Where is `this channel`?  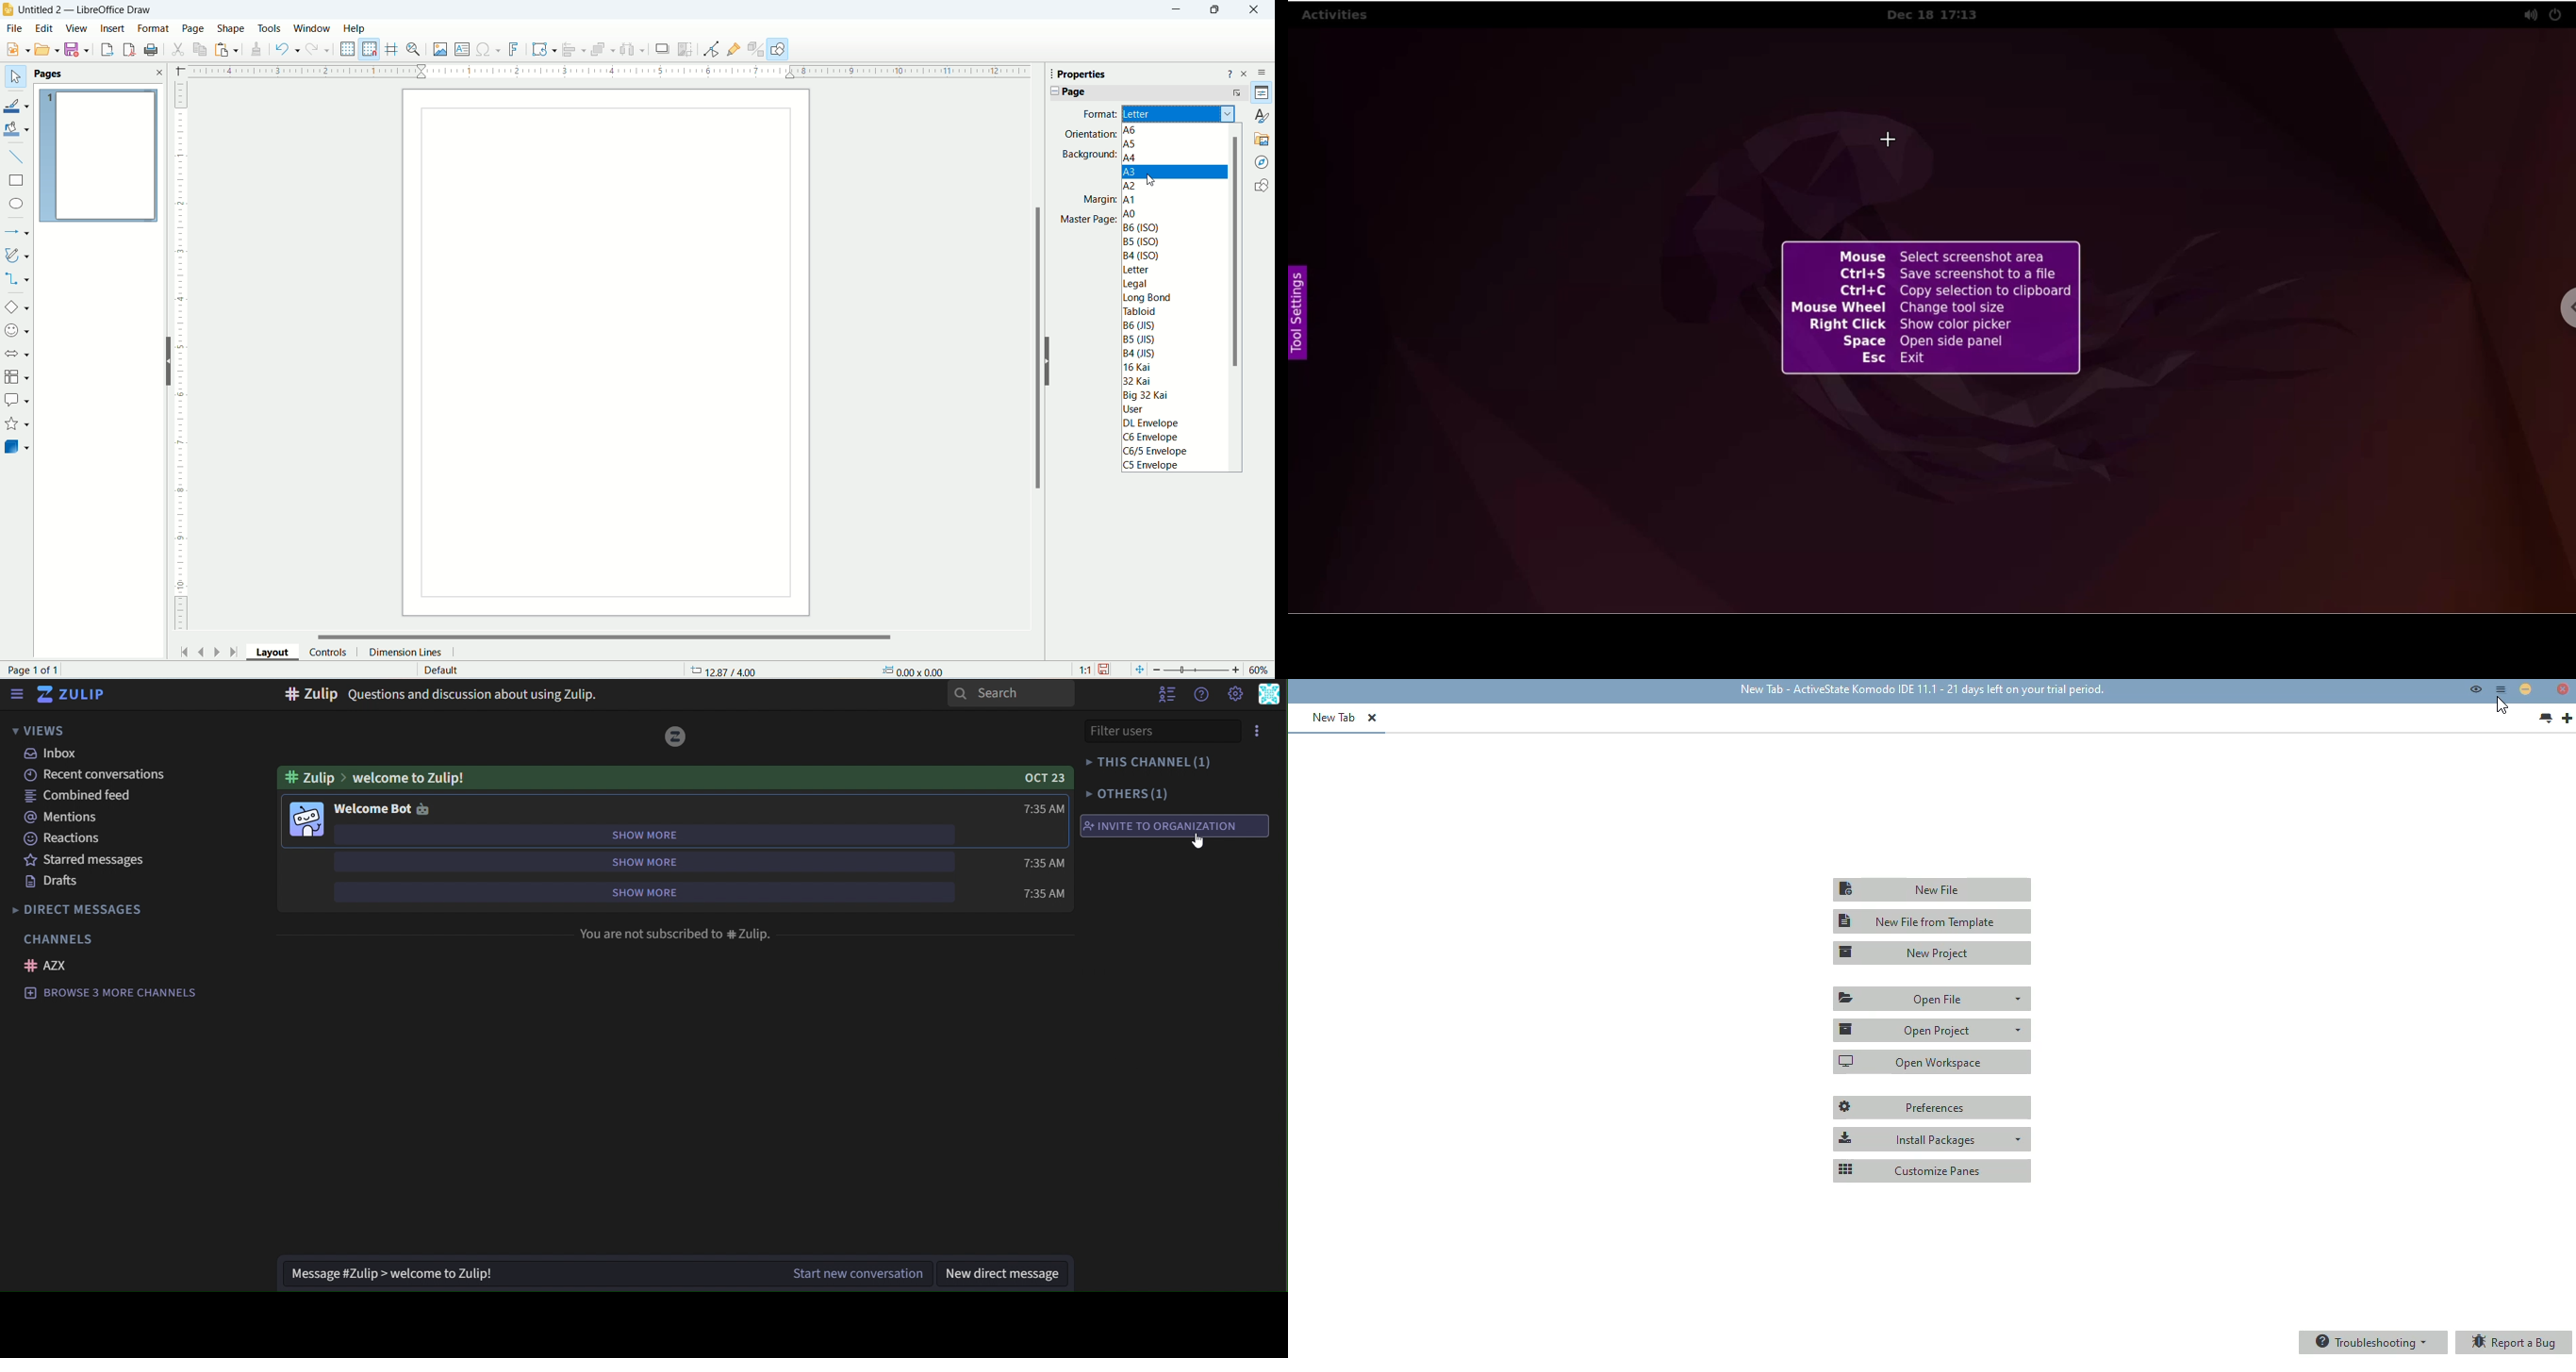
this channel is located at coordinates (1150, 764).